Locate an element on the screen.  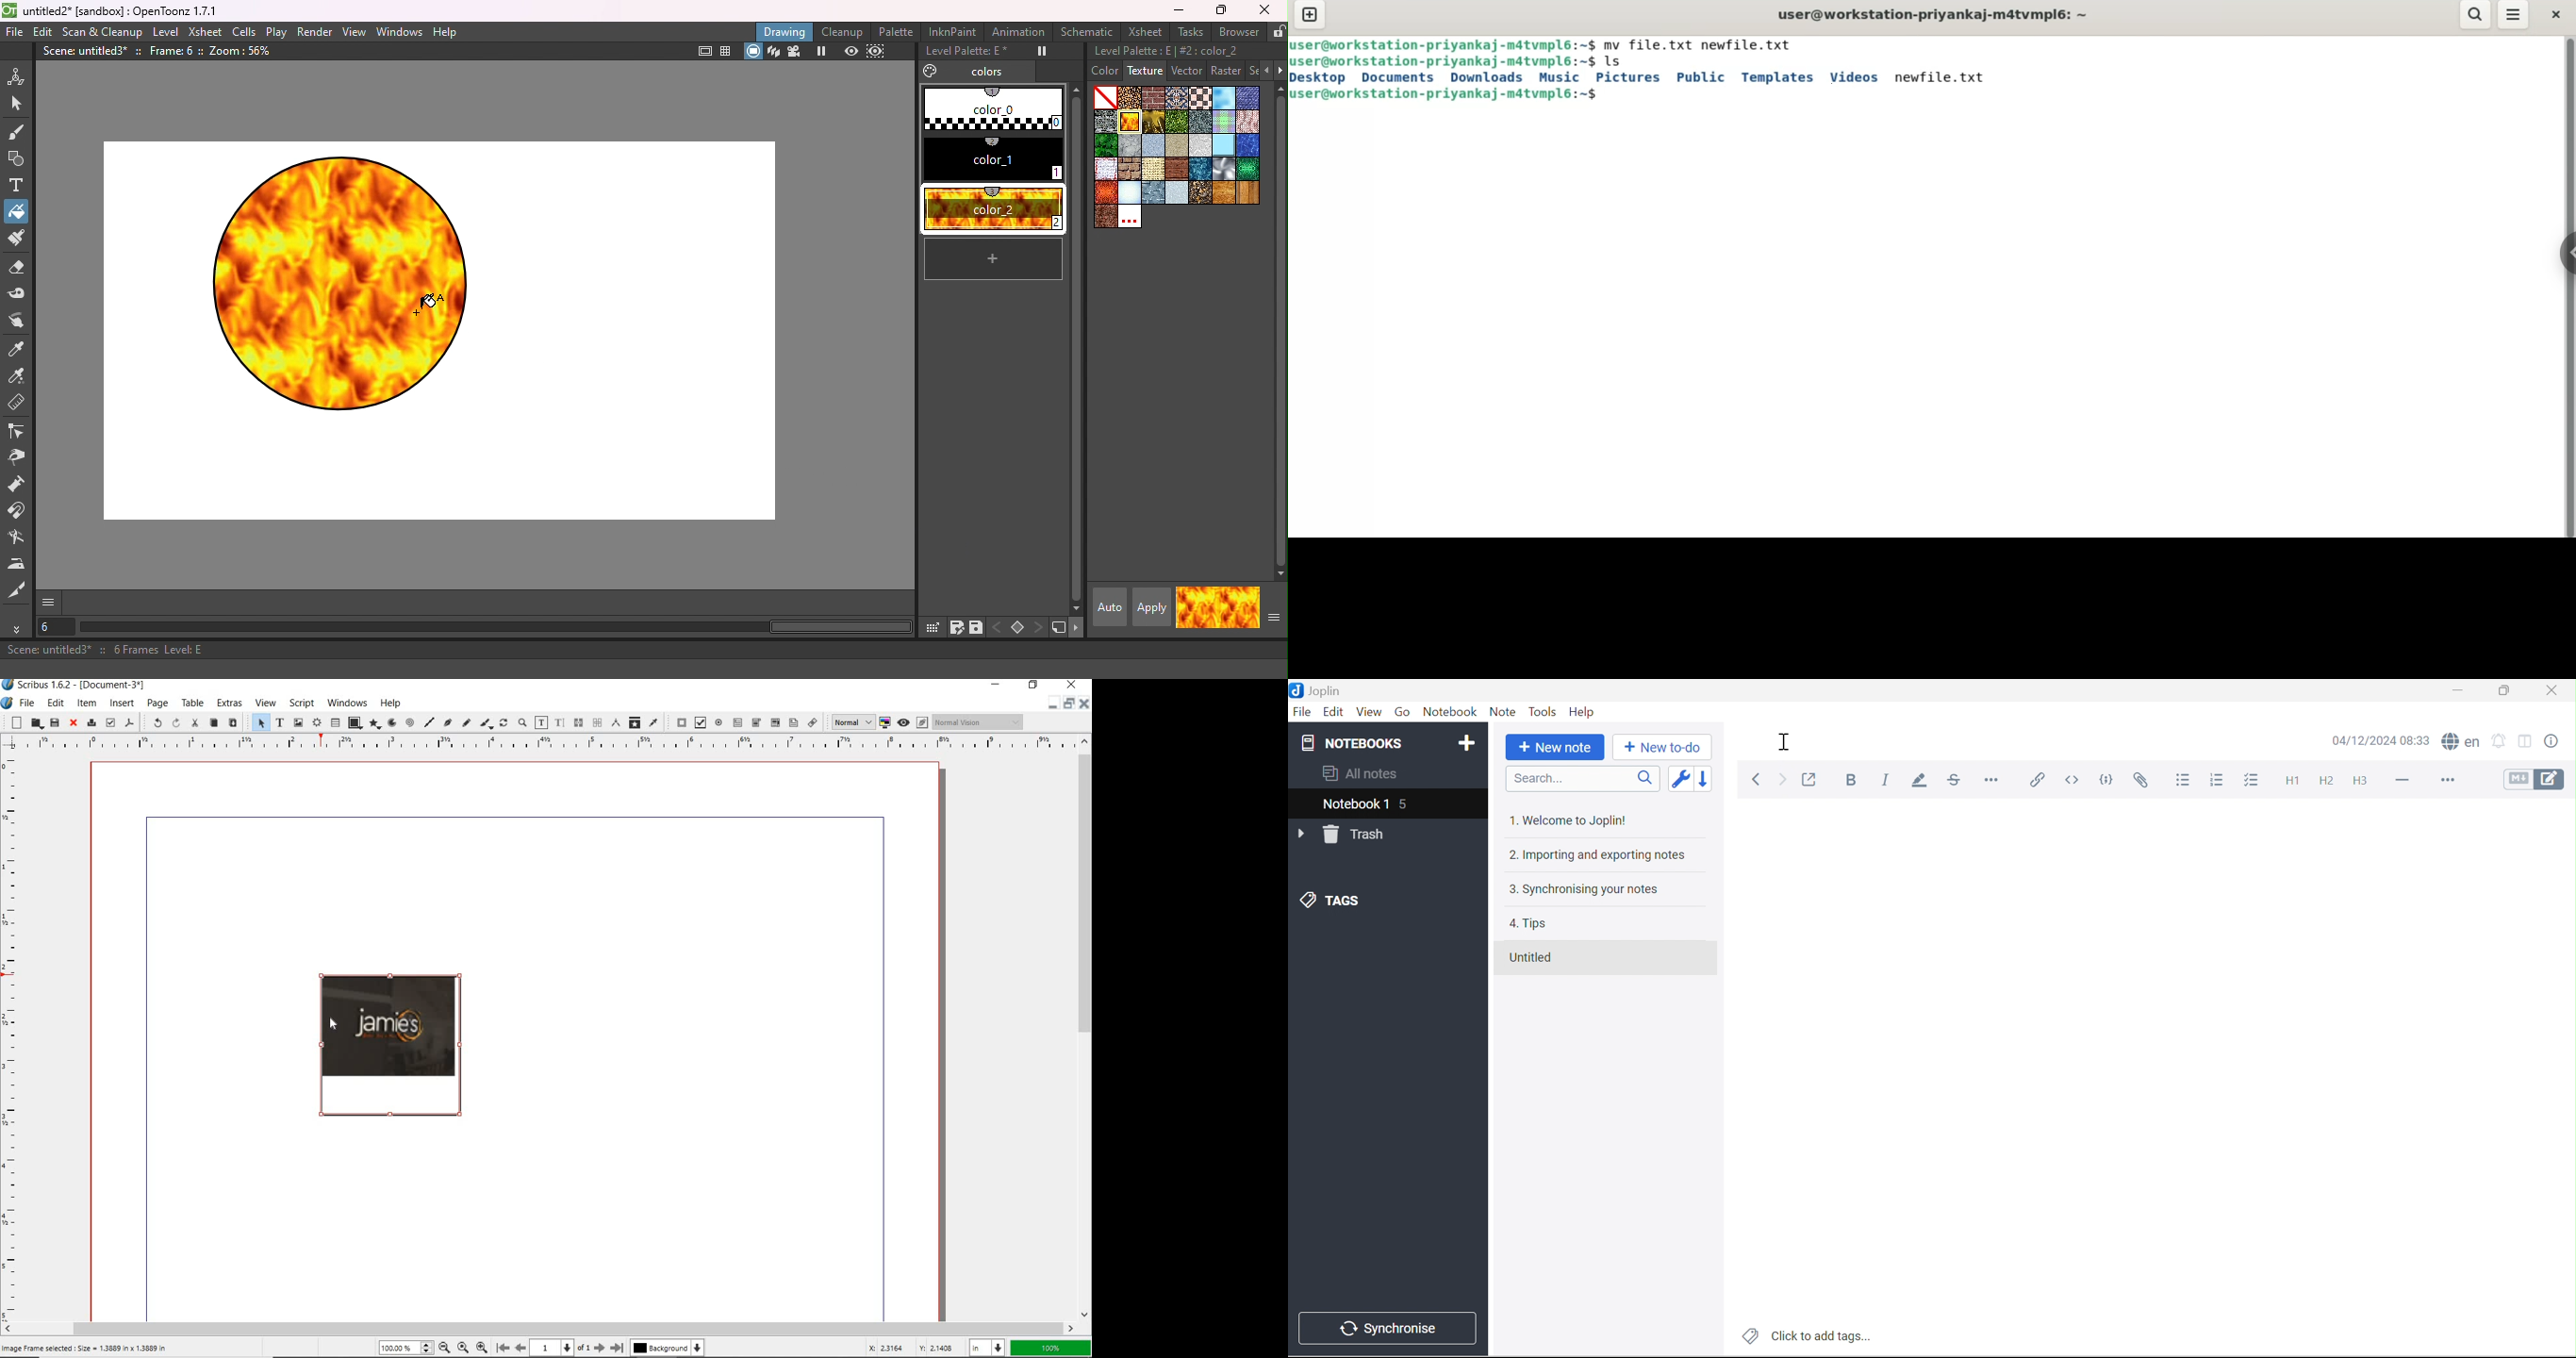
Go is located at coordinates (1406, 712).